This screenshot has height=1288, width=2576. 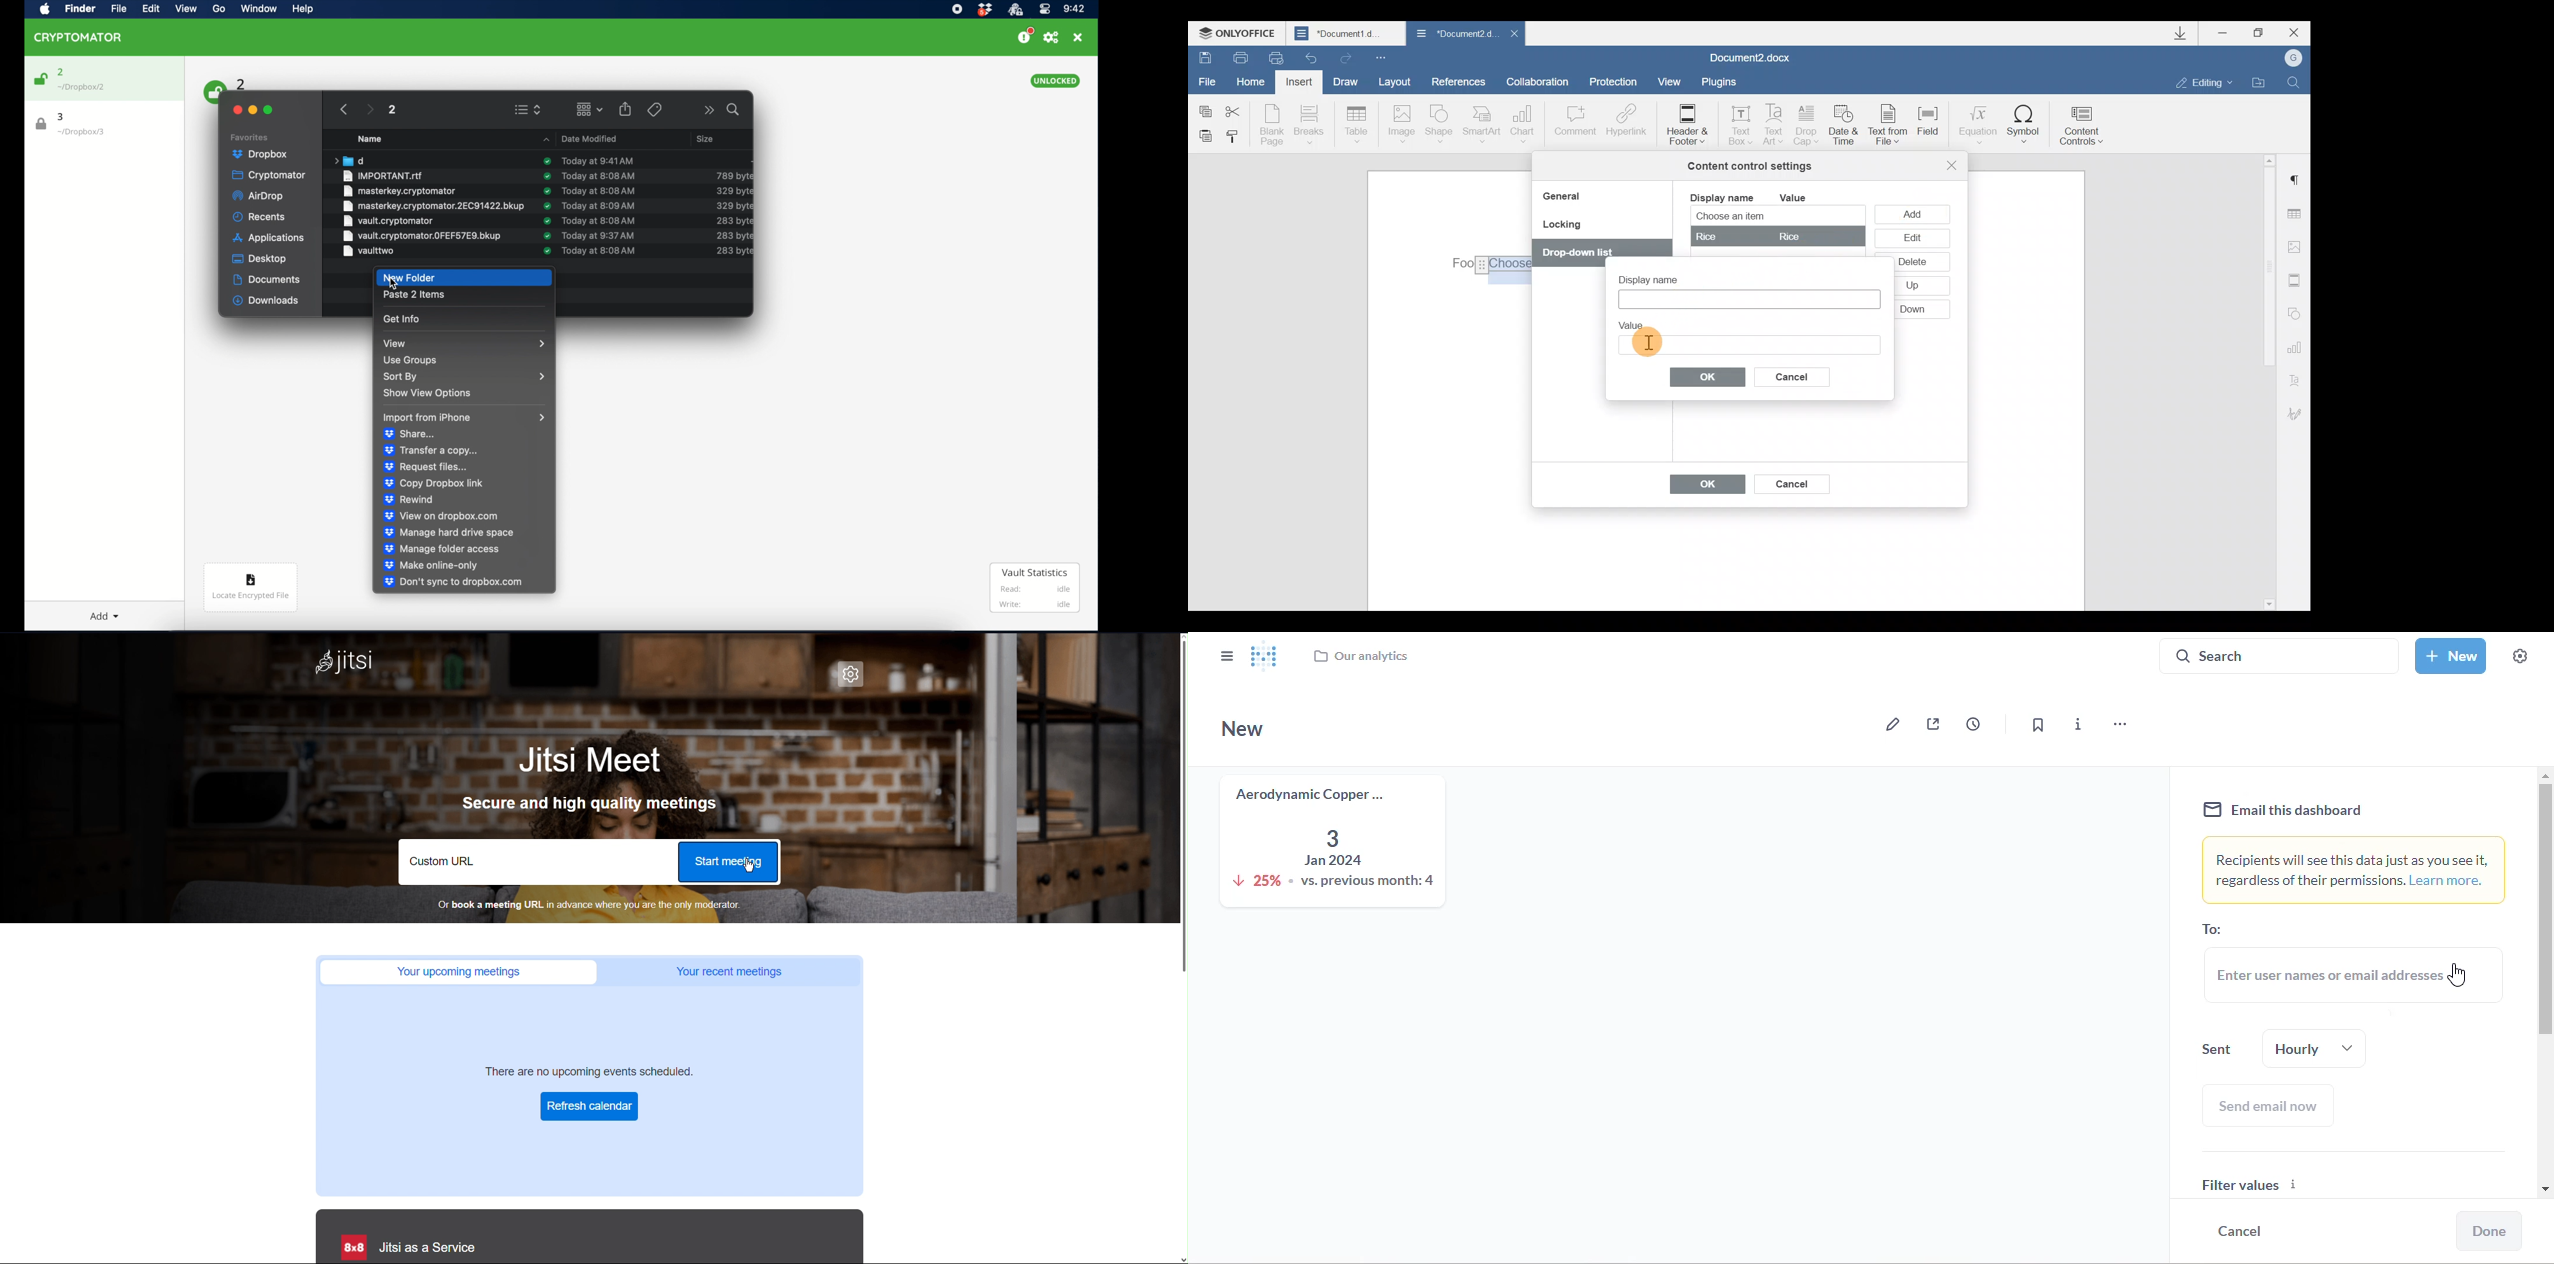 I want to click on screen recorder icon, so click(x=957, y=9).